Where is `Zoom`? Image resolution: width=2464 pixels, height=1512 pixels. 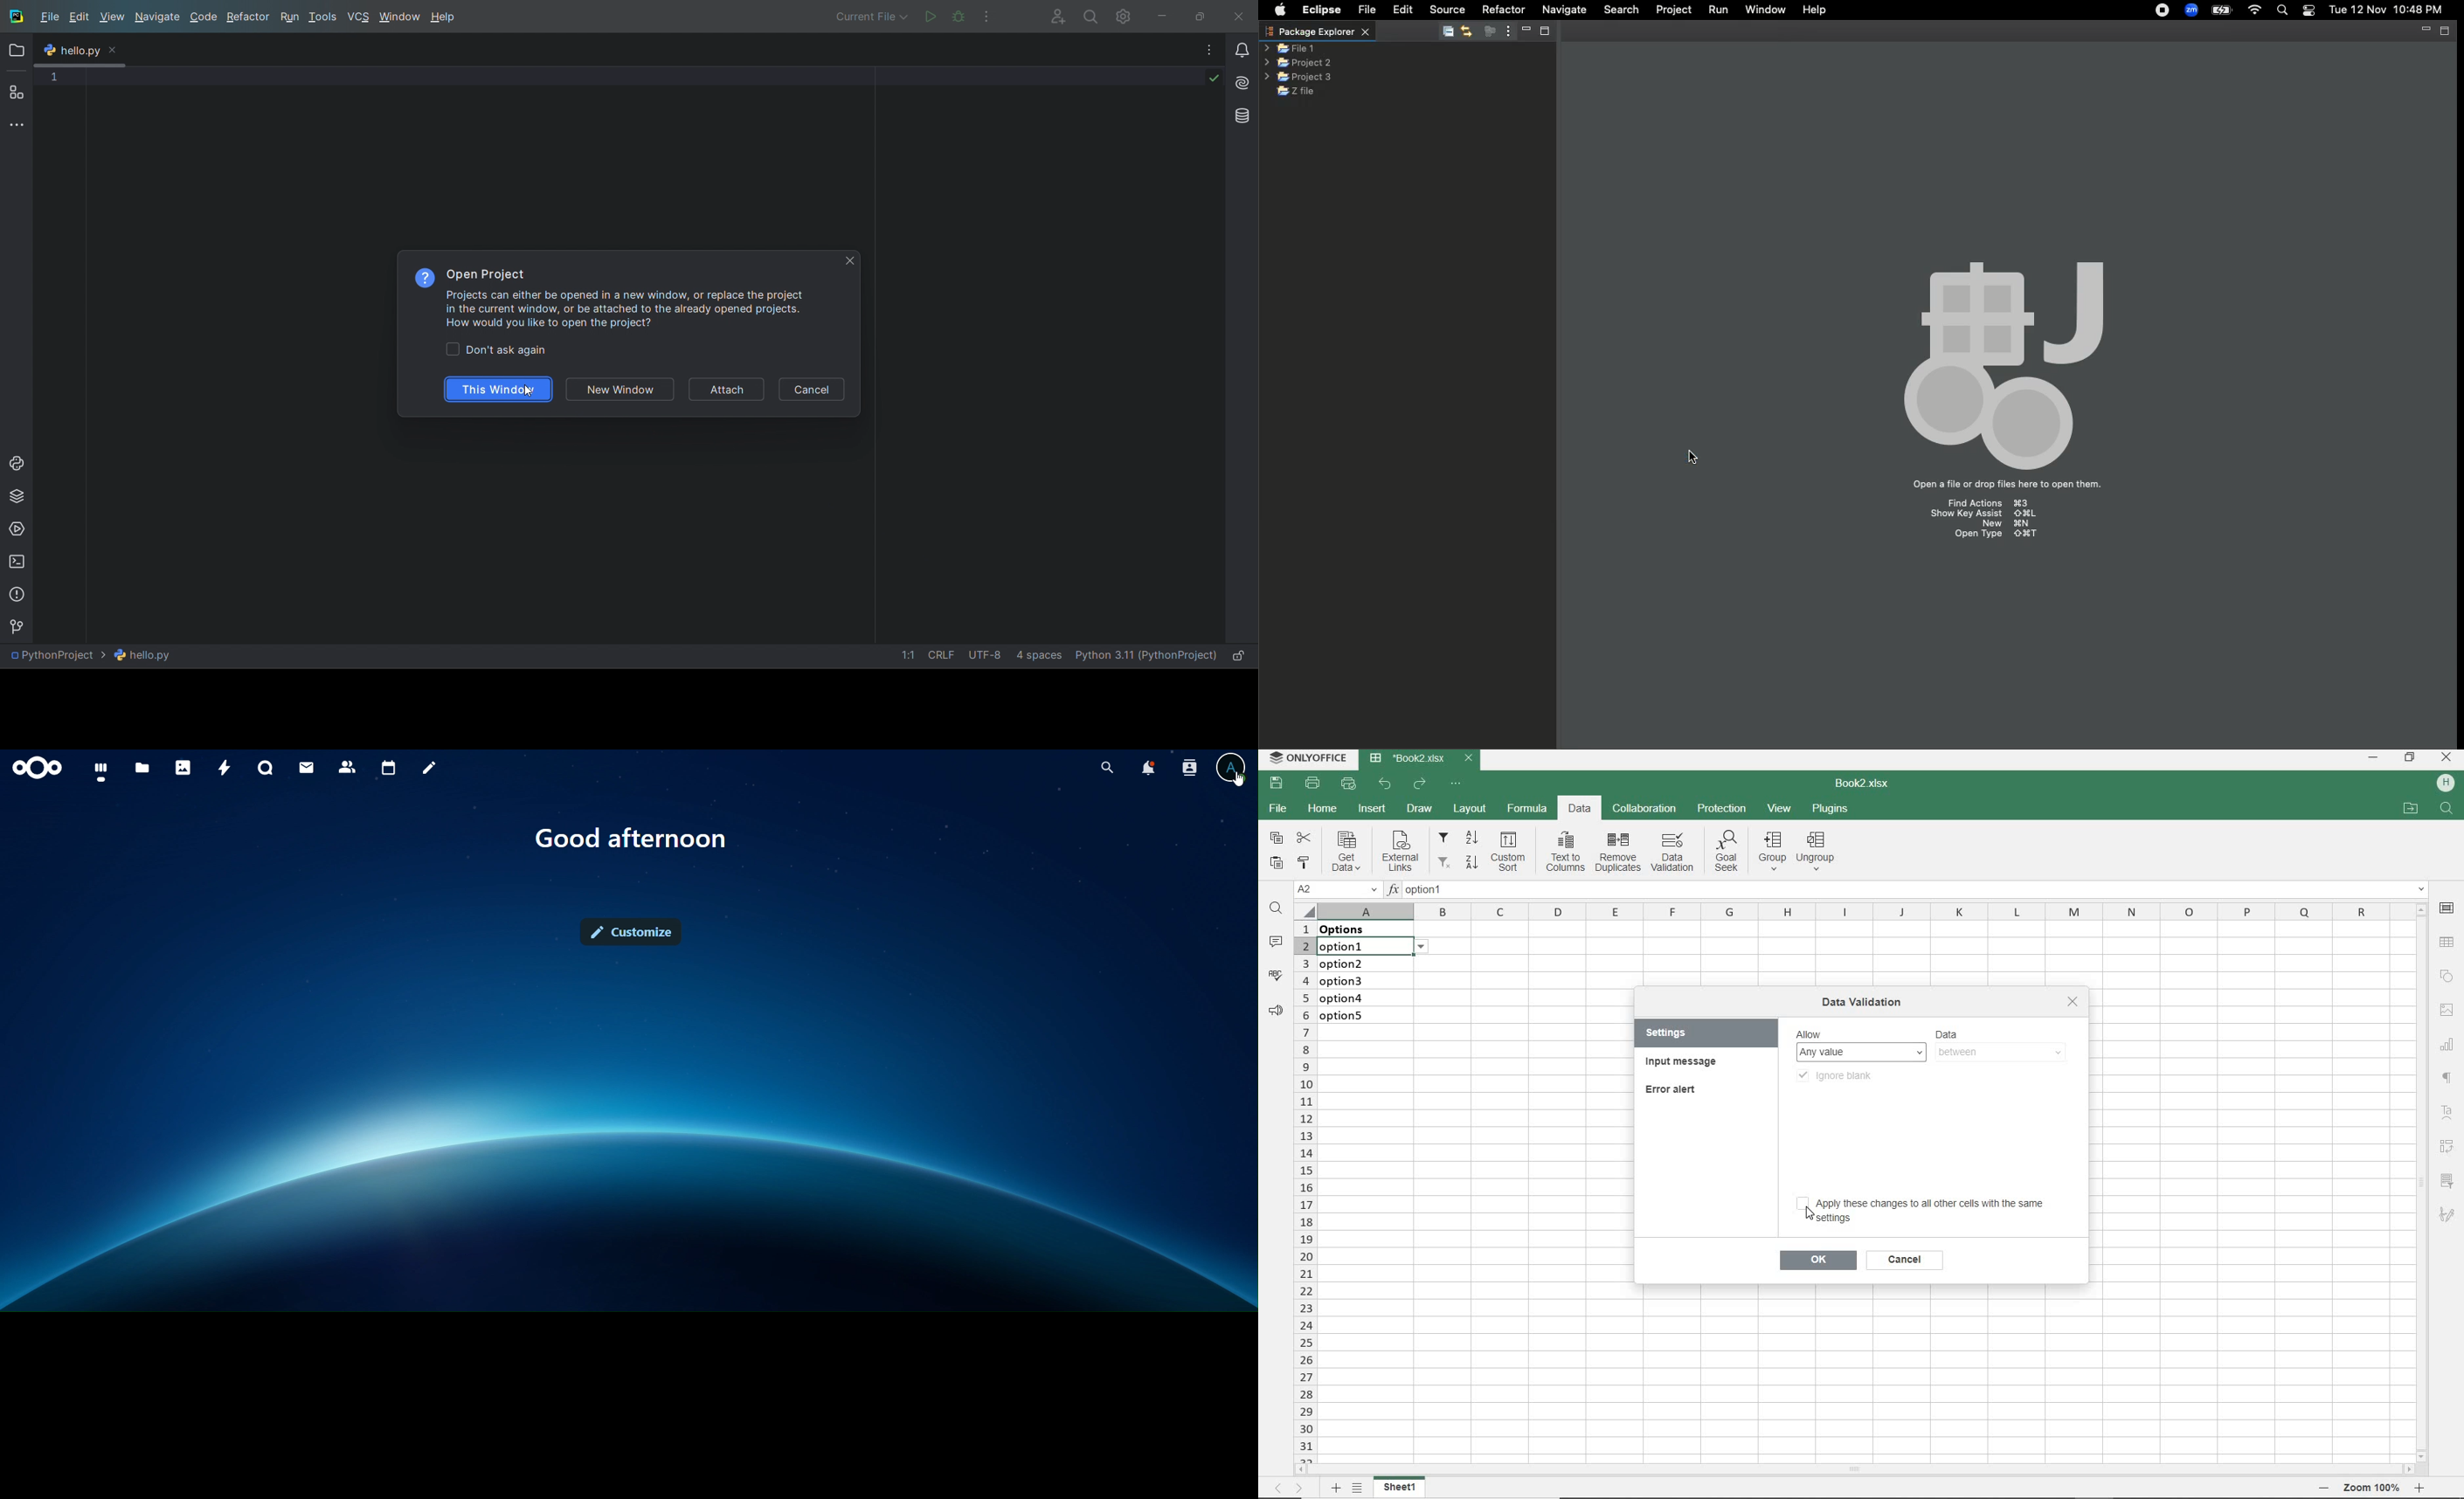 Zoom is located at coordinates (2191, 10).